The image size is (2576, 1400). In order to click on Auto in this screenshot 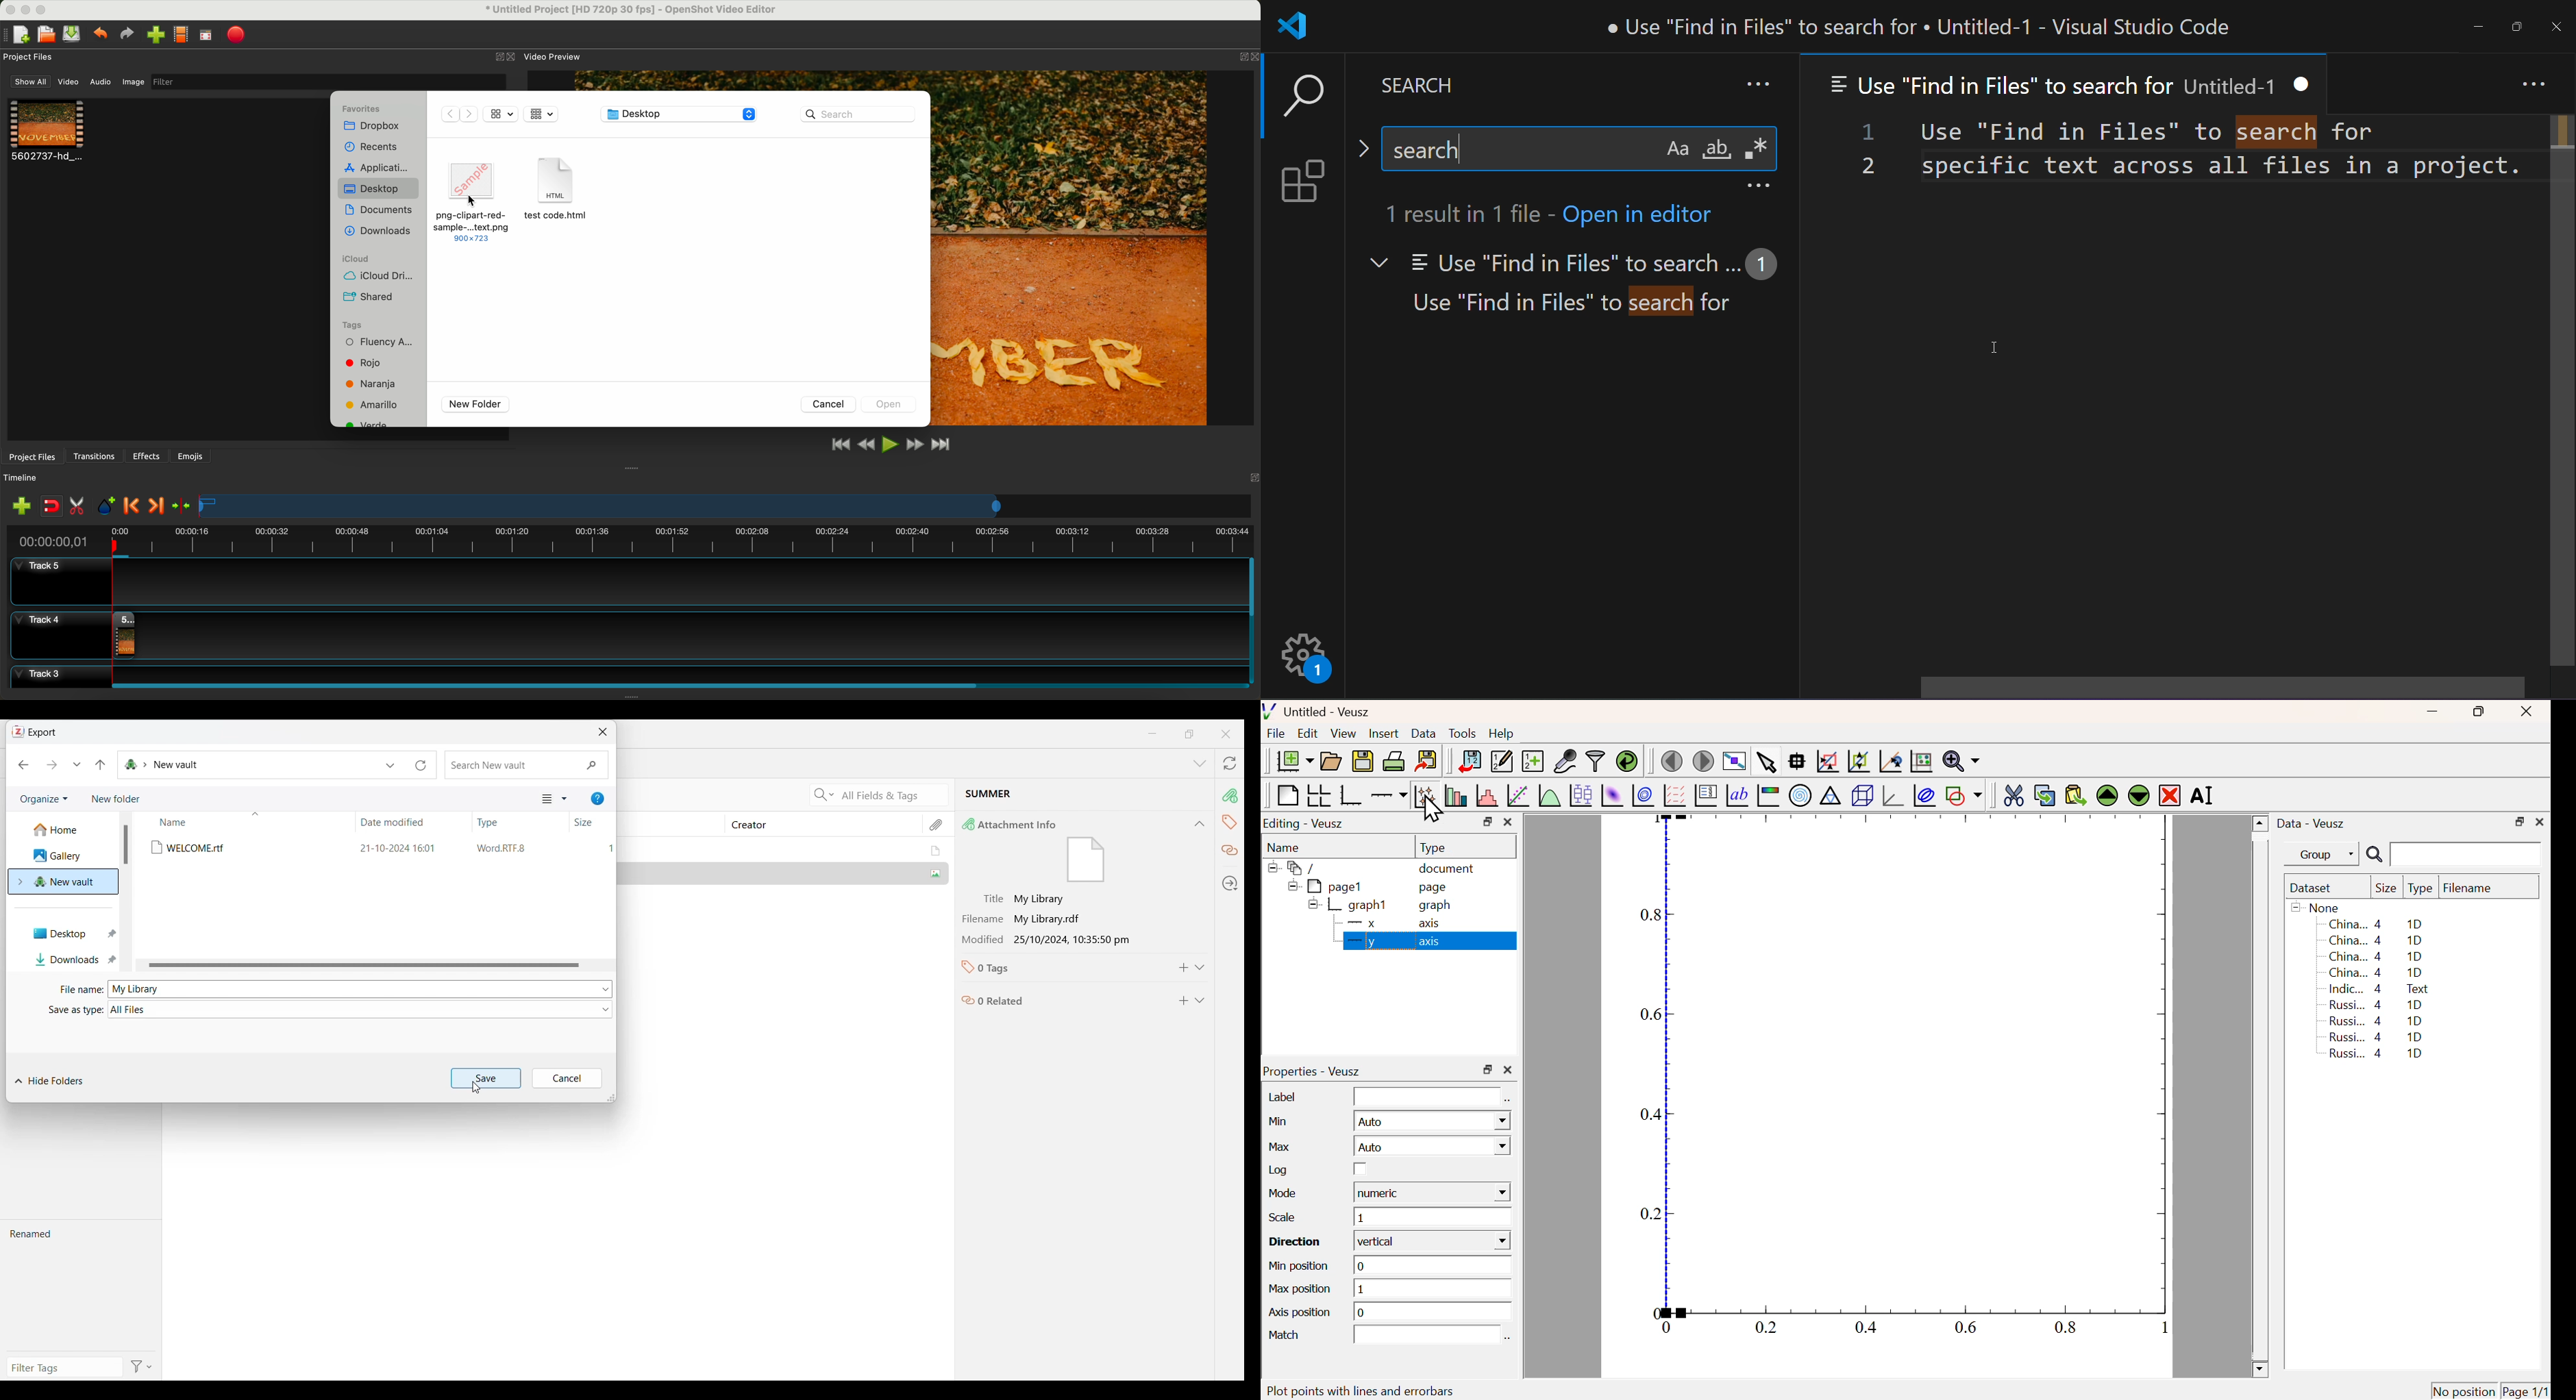, I will do `click(1432, 1147)`.